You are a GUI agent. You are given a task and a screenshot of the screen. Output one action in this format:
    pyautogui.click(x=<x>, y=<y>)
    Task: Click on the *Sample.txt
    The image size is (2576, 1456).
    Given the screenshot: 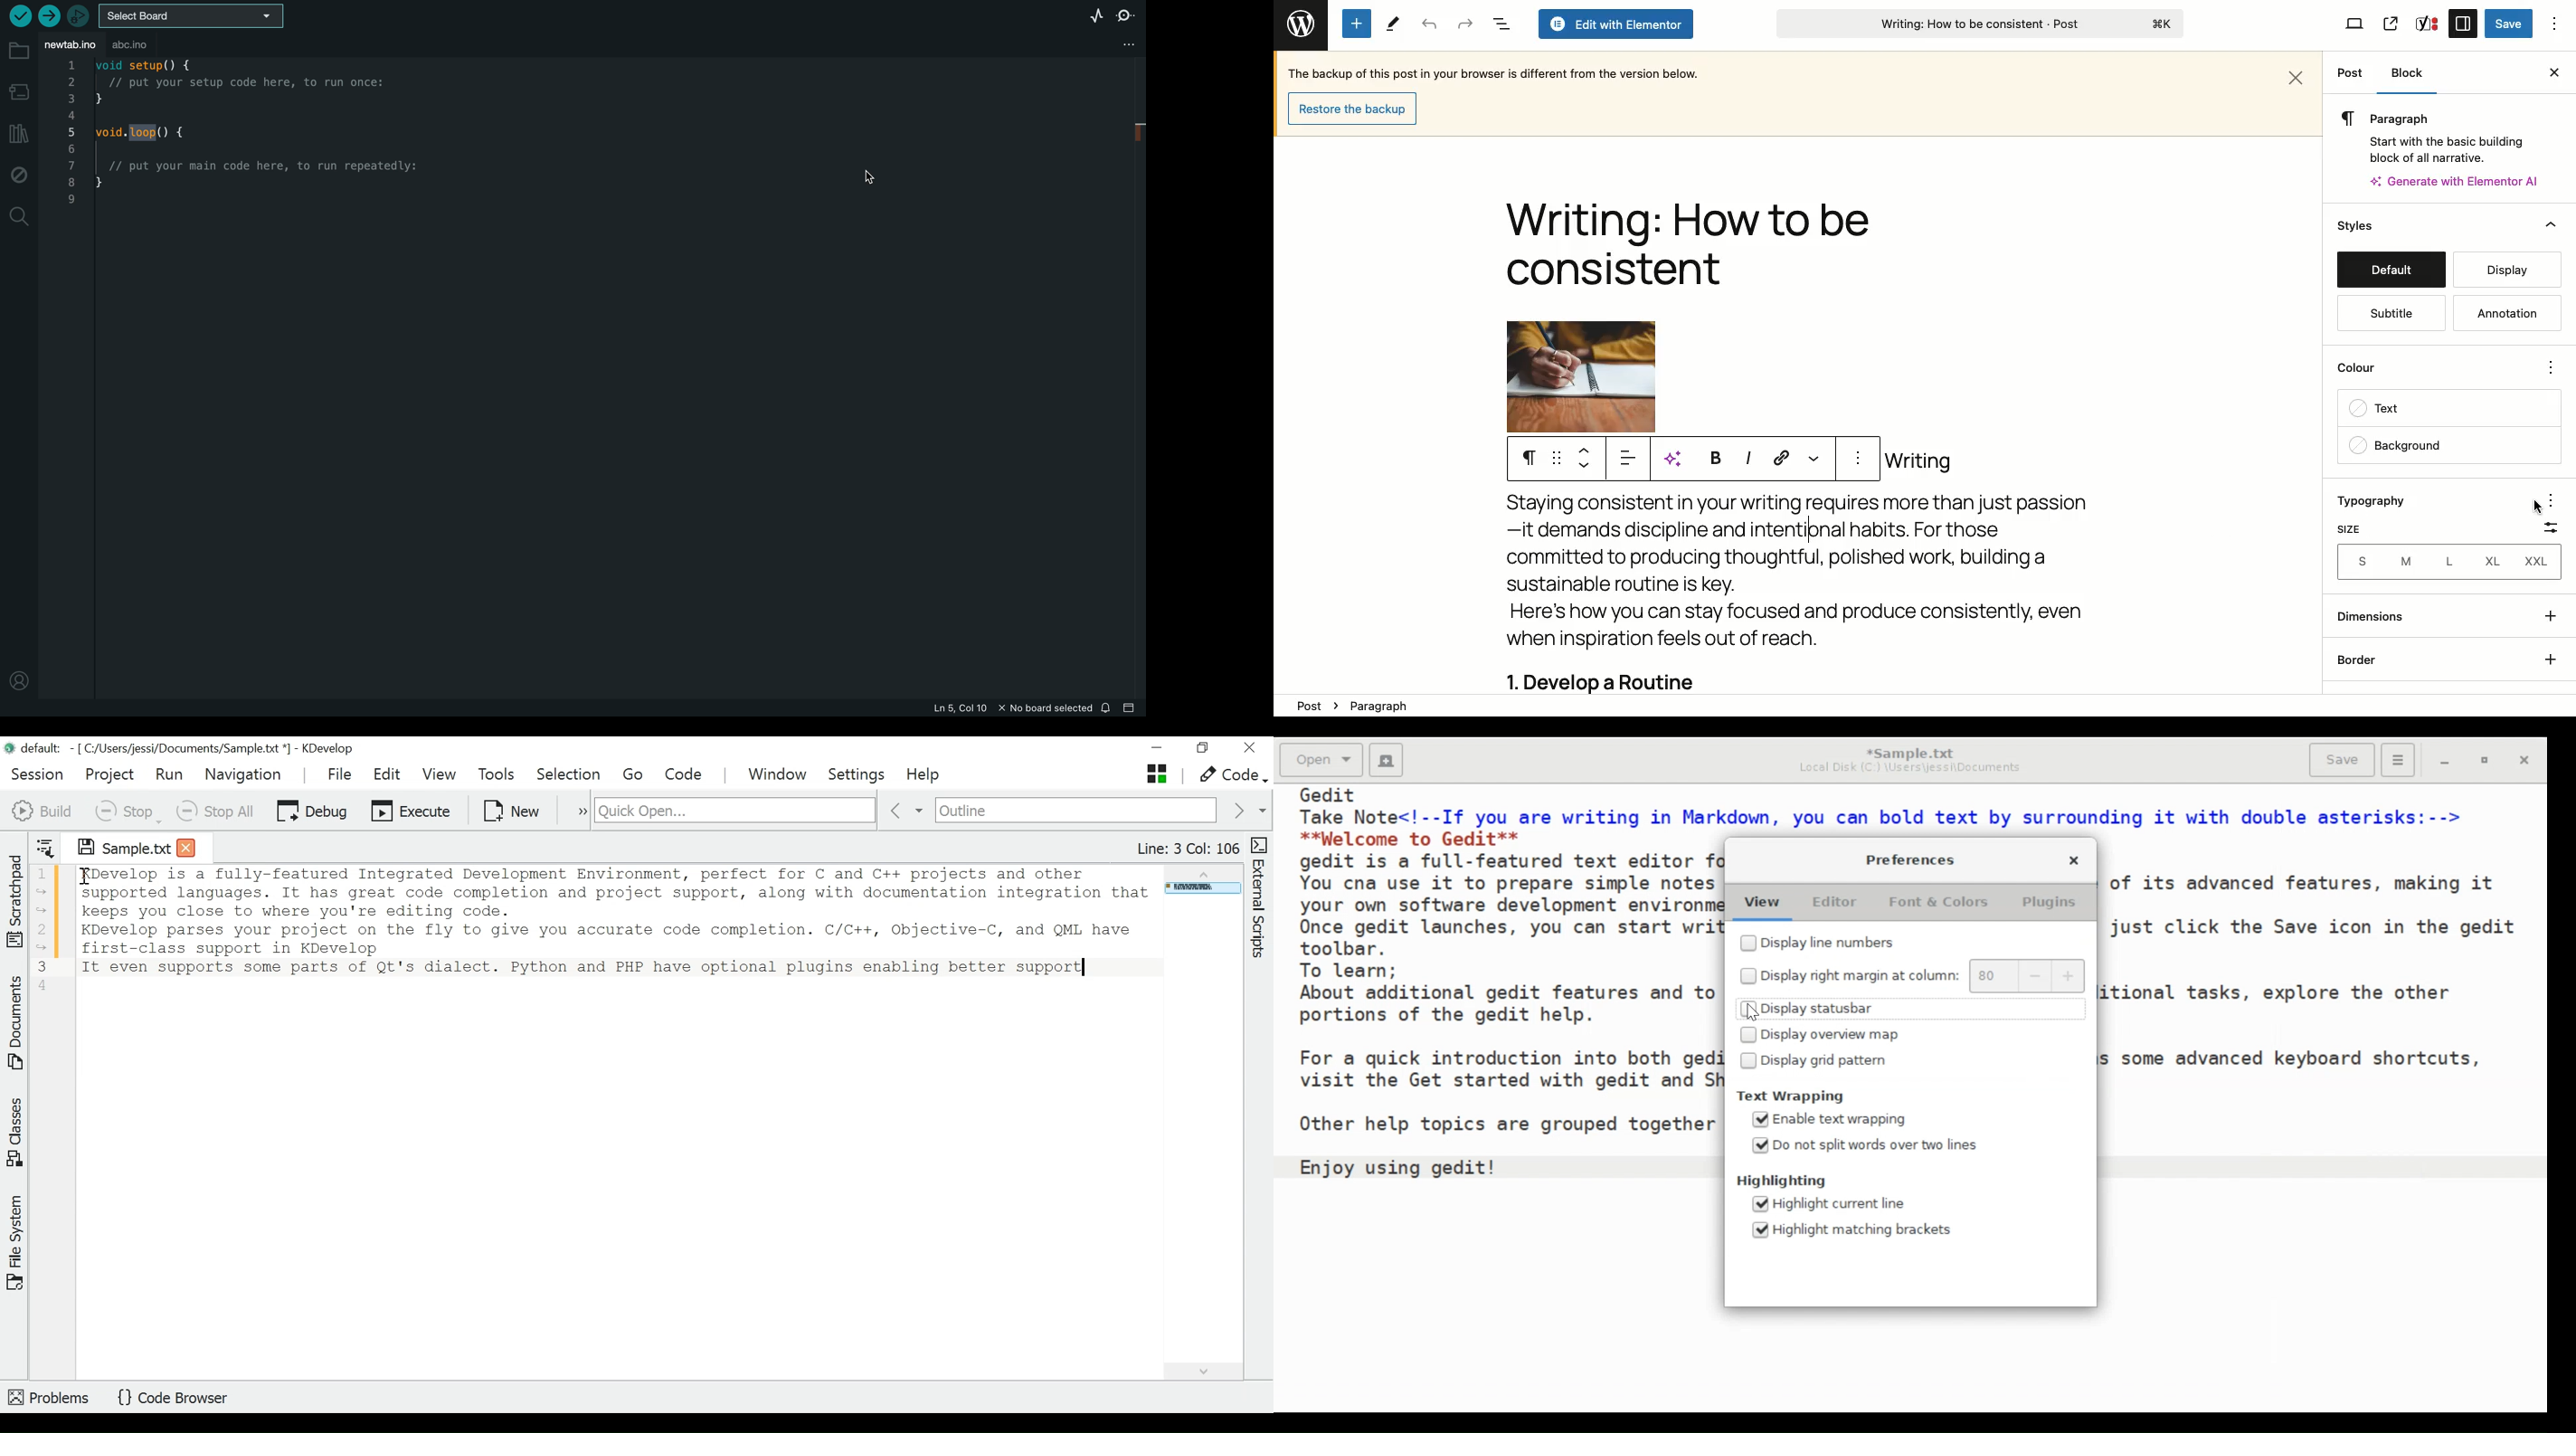 What is the action you would take?
    pyautogui.click(x=1911, y=752)
    